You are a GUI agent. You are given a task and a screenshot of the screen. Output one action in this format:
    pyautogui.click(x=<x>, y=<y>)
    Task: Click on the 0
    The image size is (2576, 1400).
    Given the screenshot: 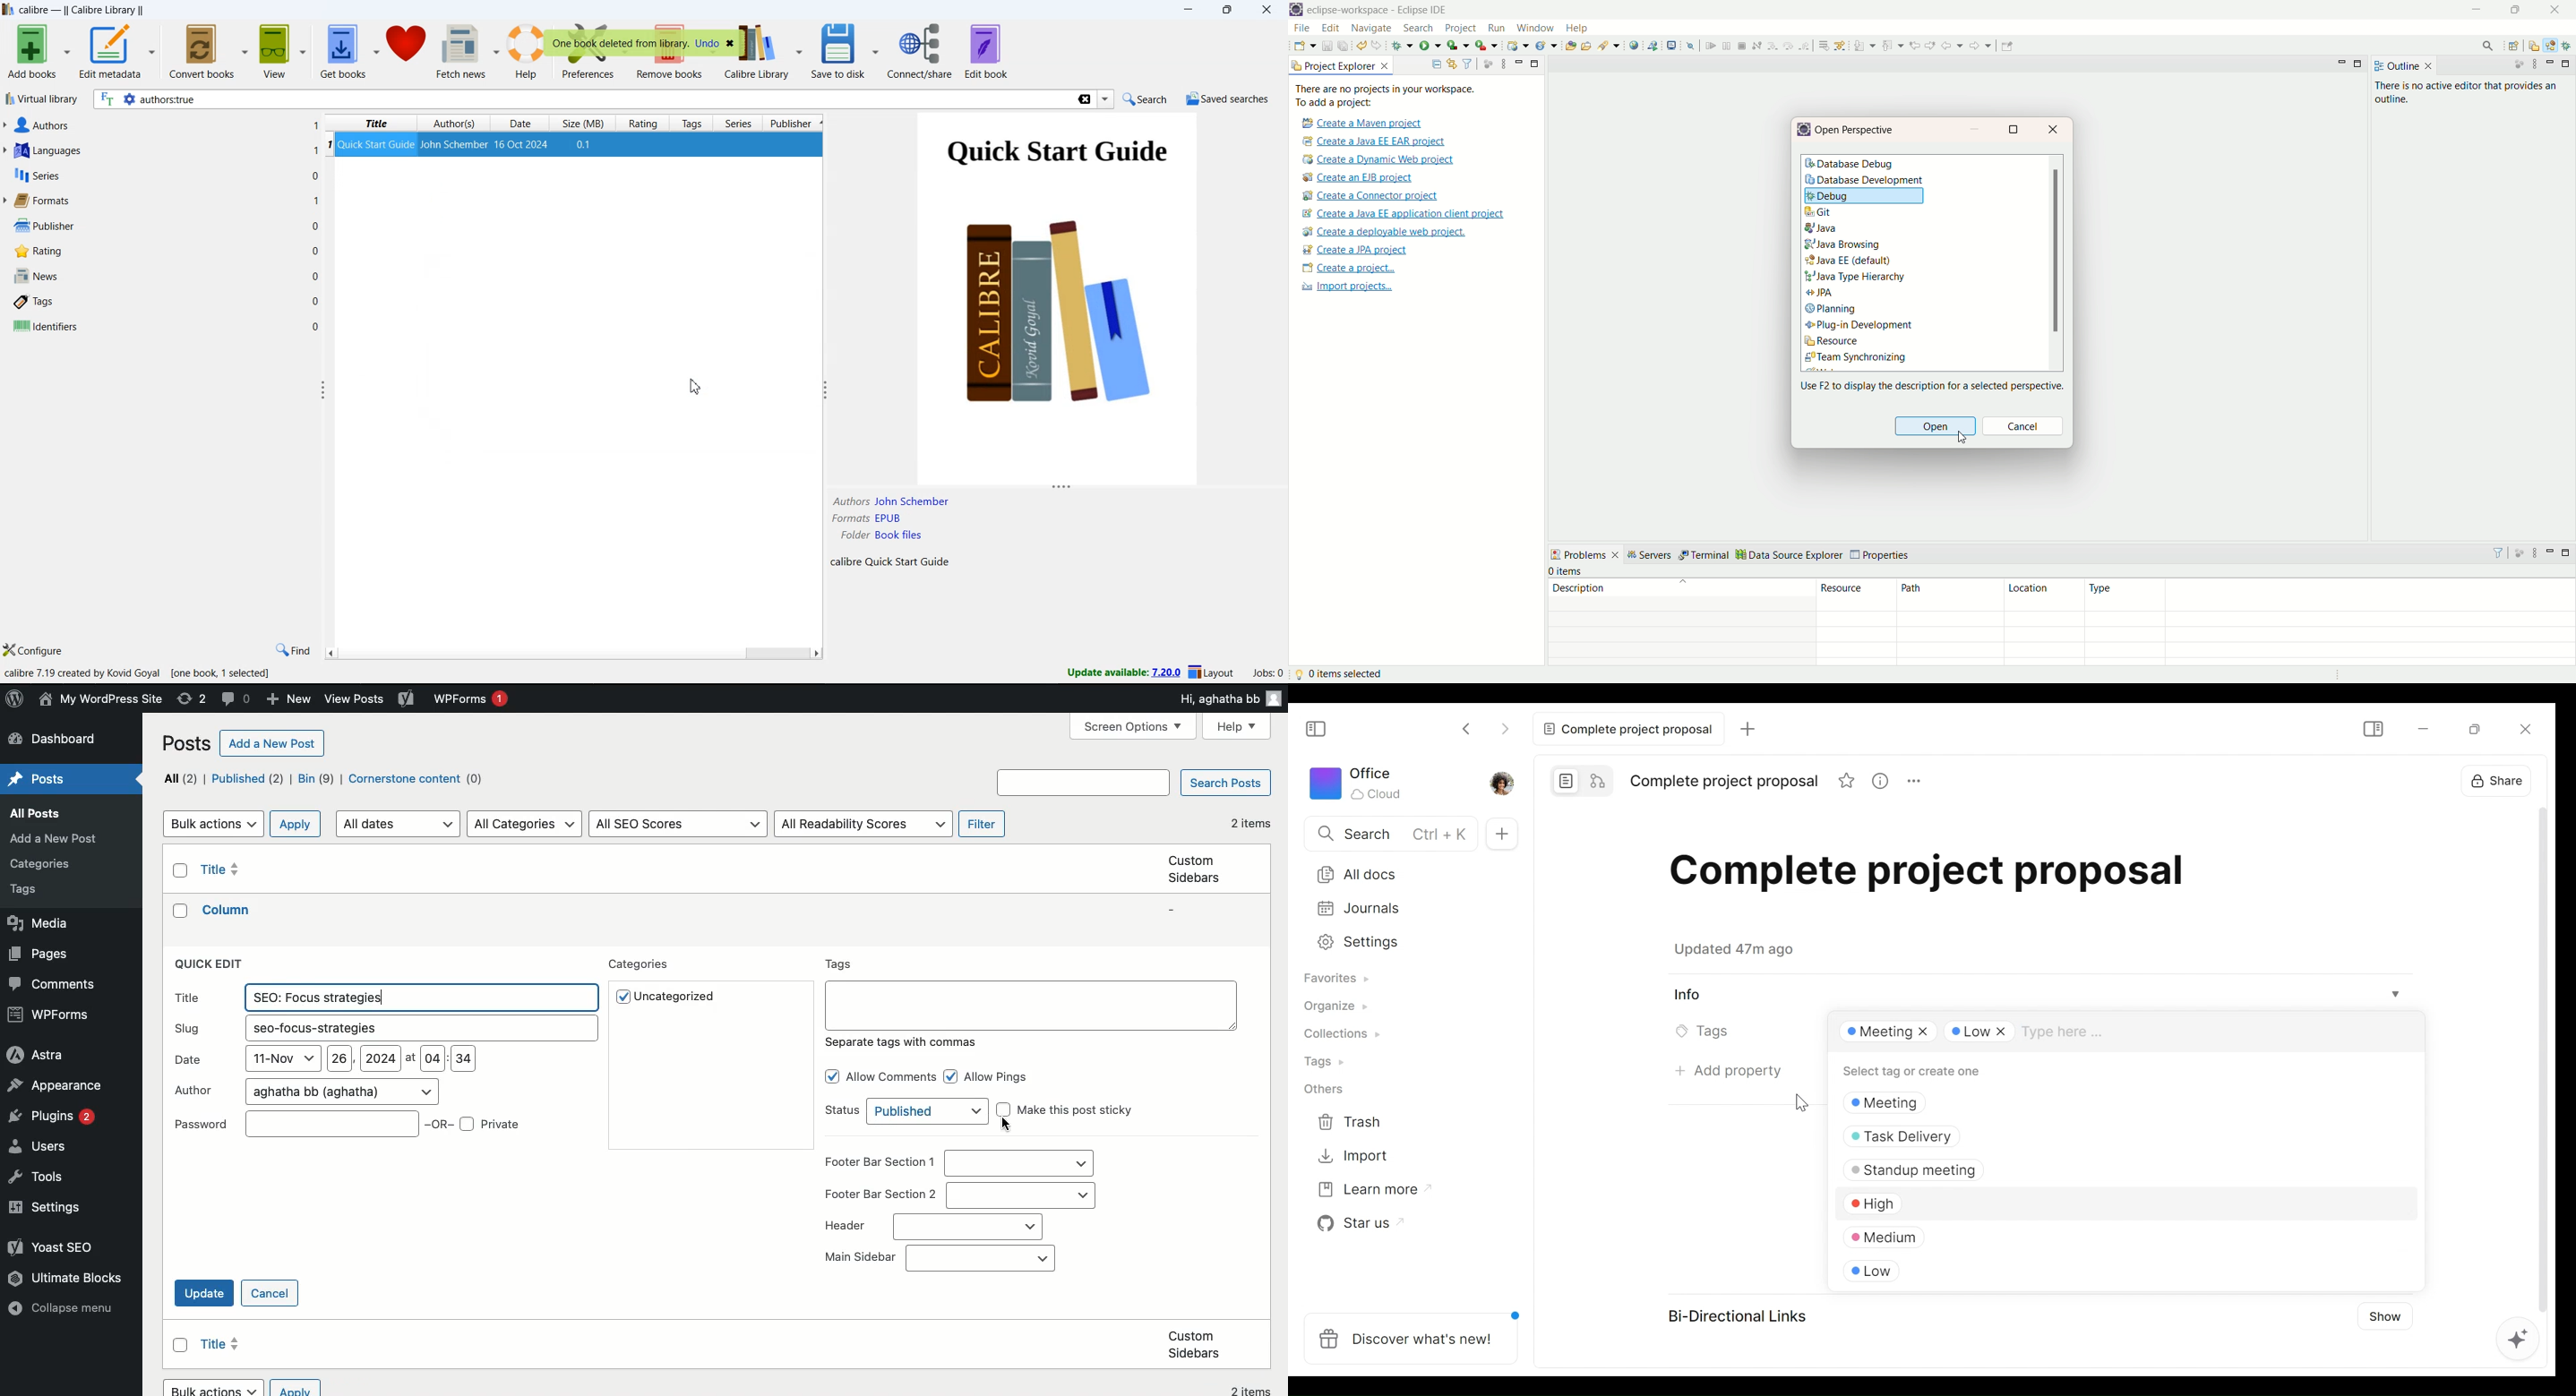 What is the action you would take?
    pyautogui.click(x=315, y=227)
    